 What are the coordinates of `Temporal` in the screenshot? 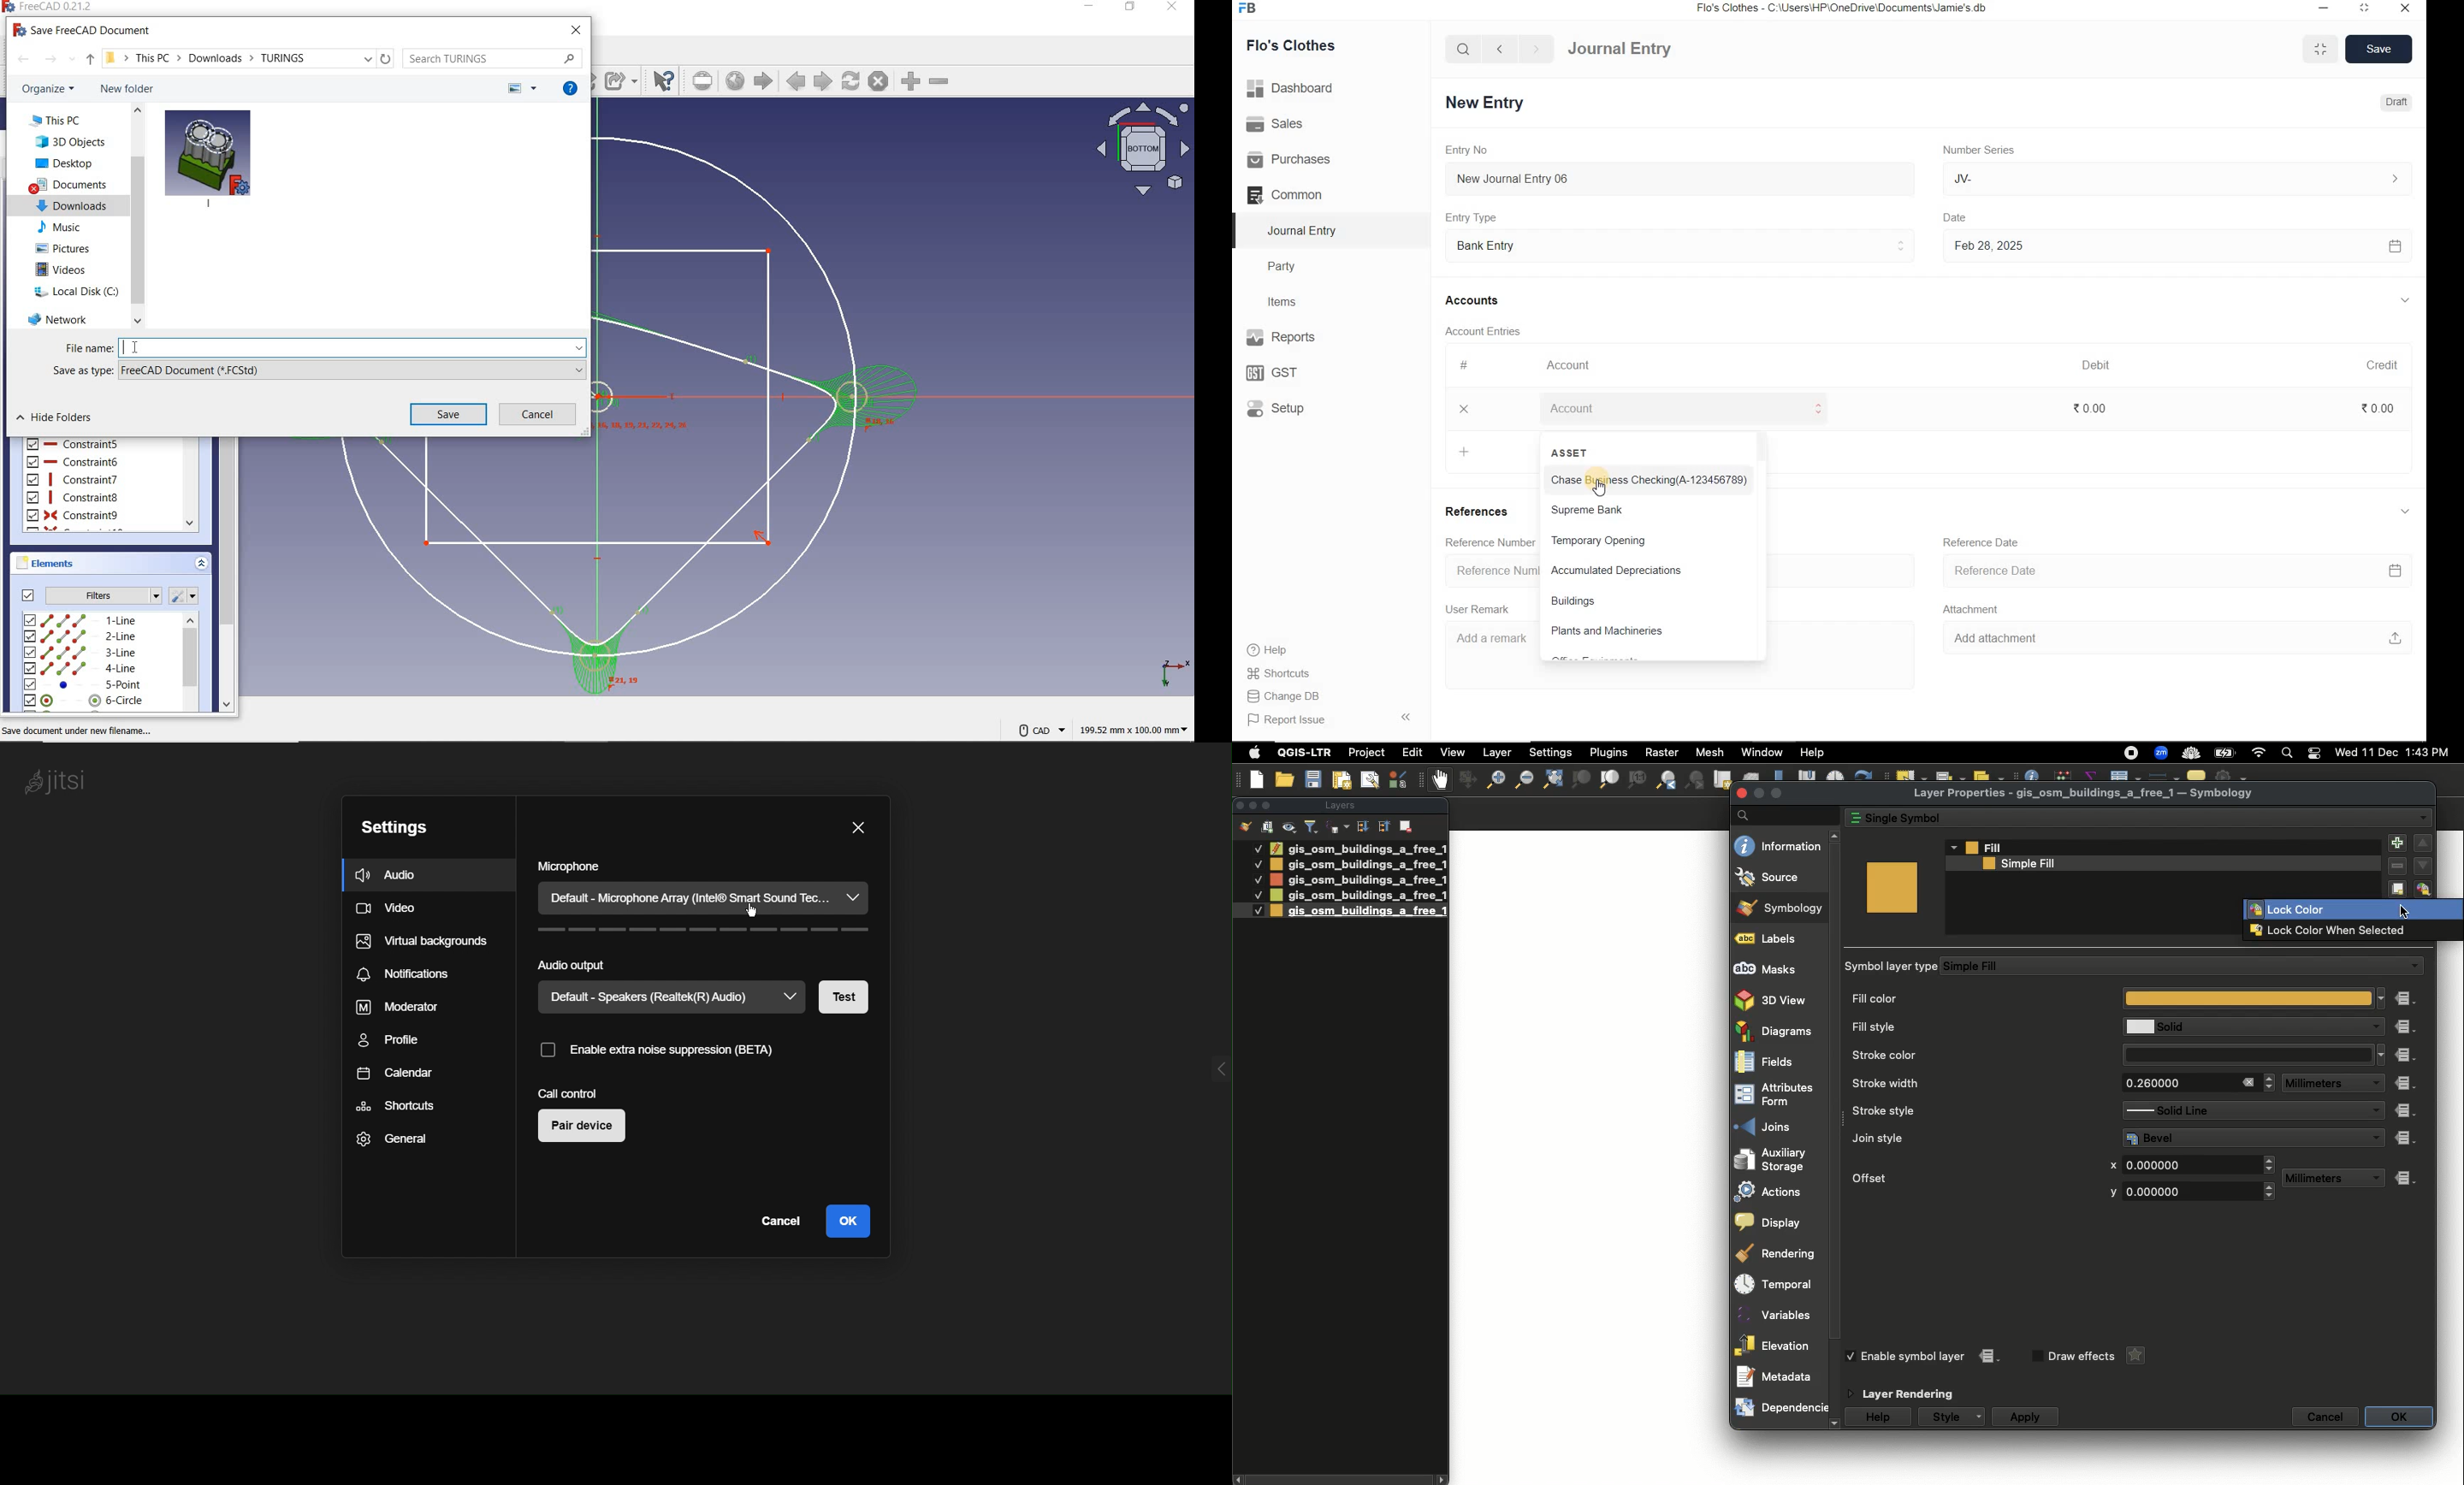 It's located at (1779, 1285).